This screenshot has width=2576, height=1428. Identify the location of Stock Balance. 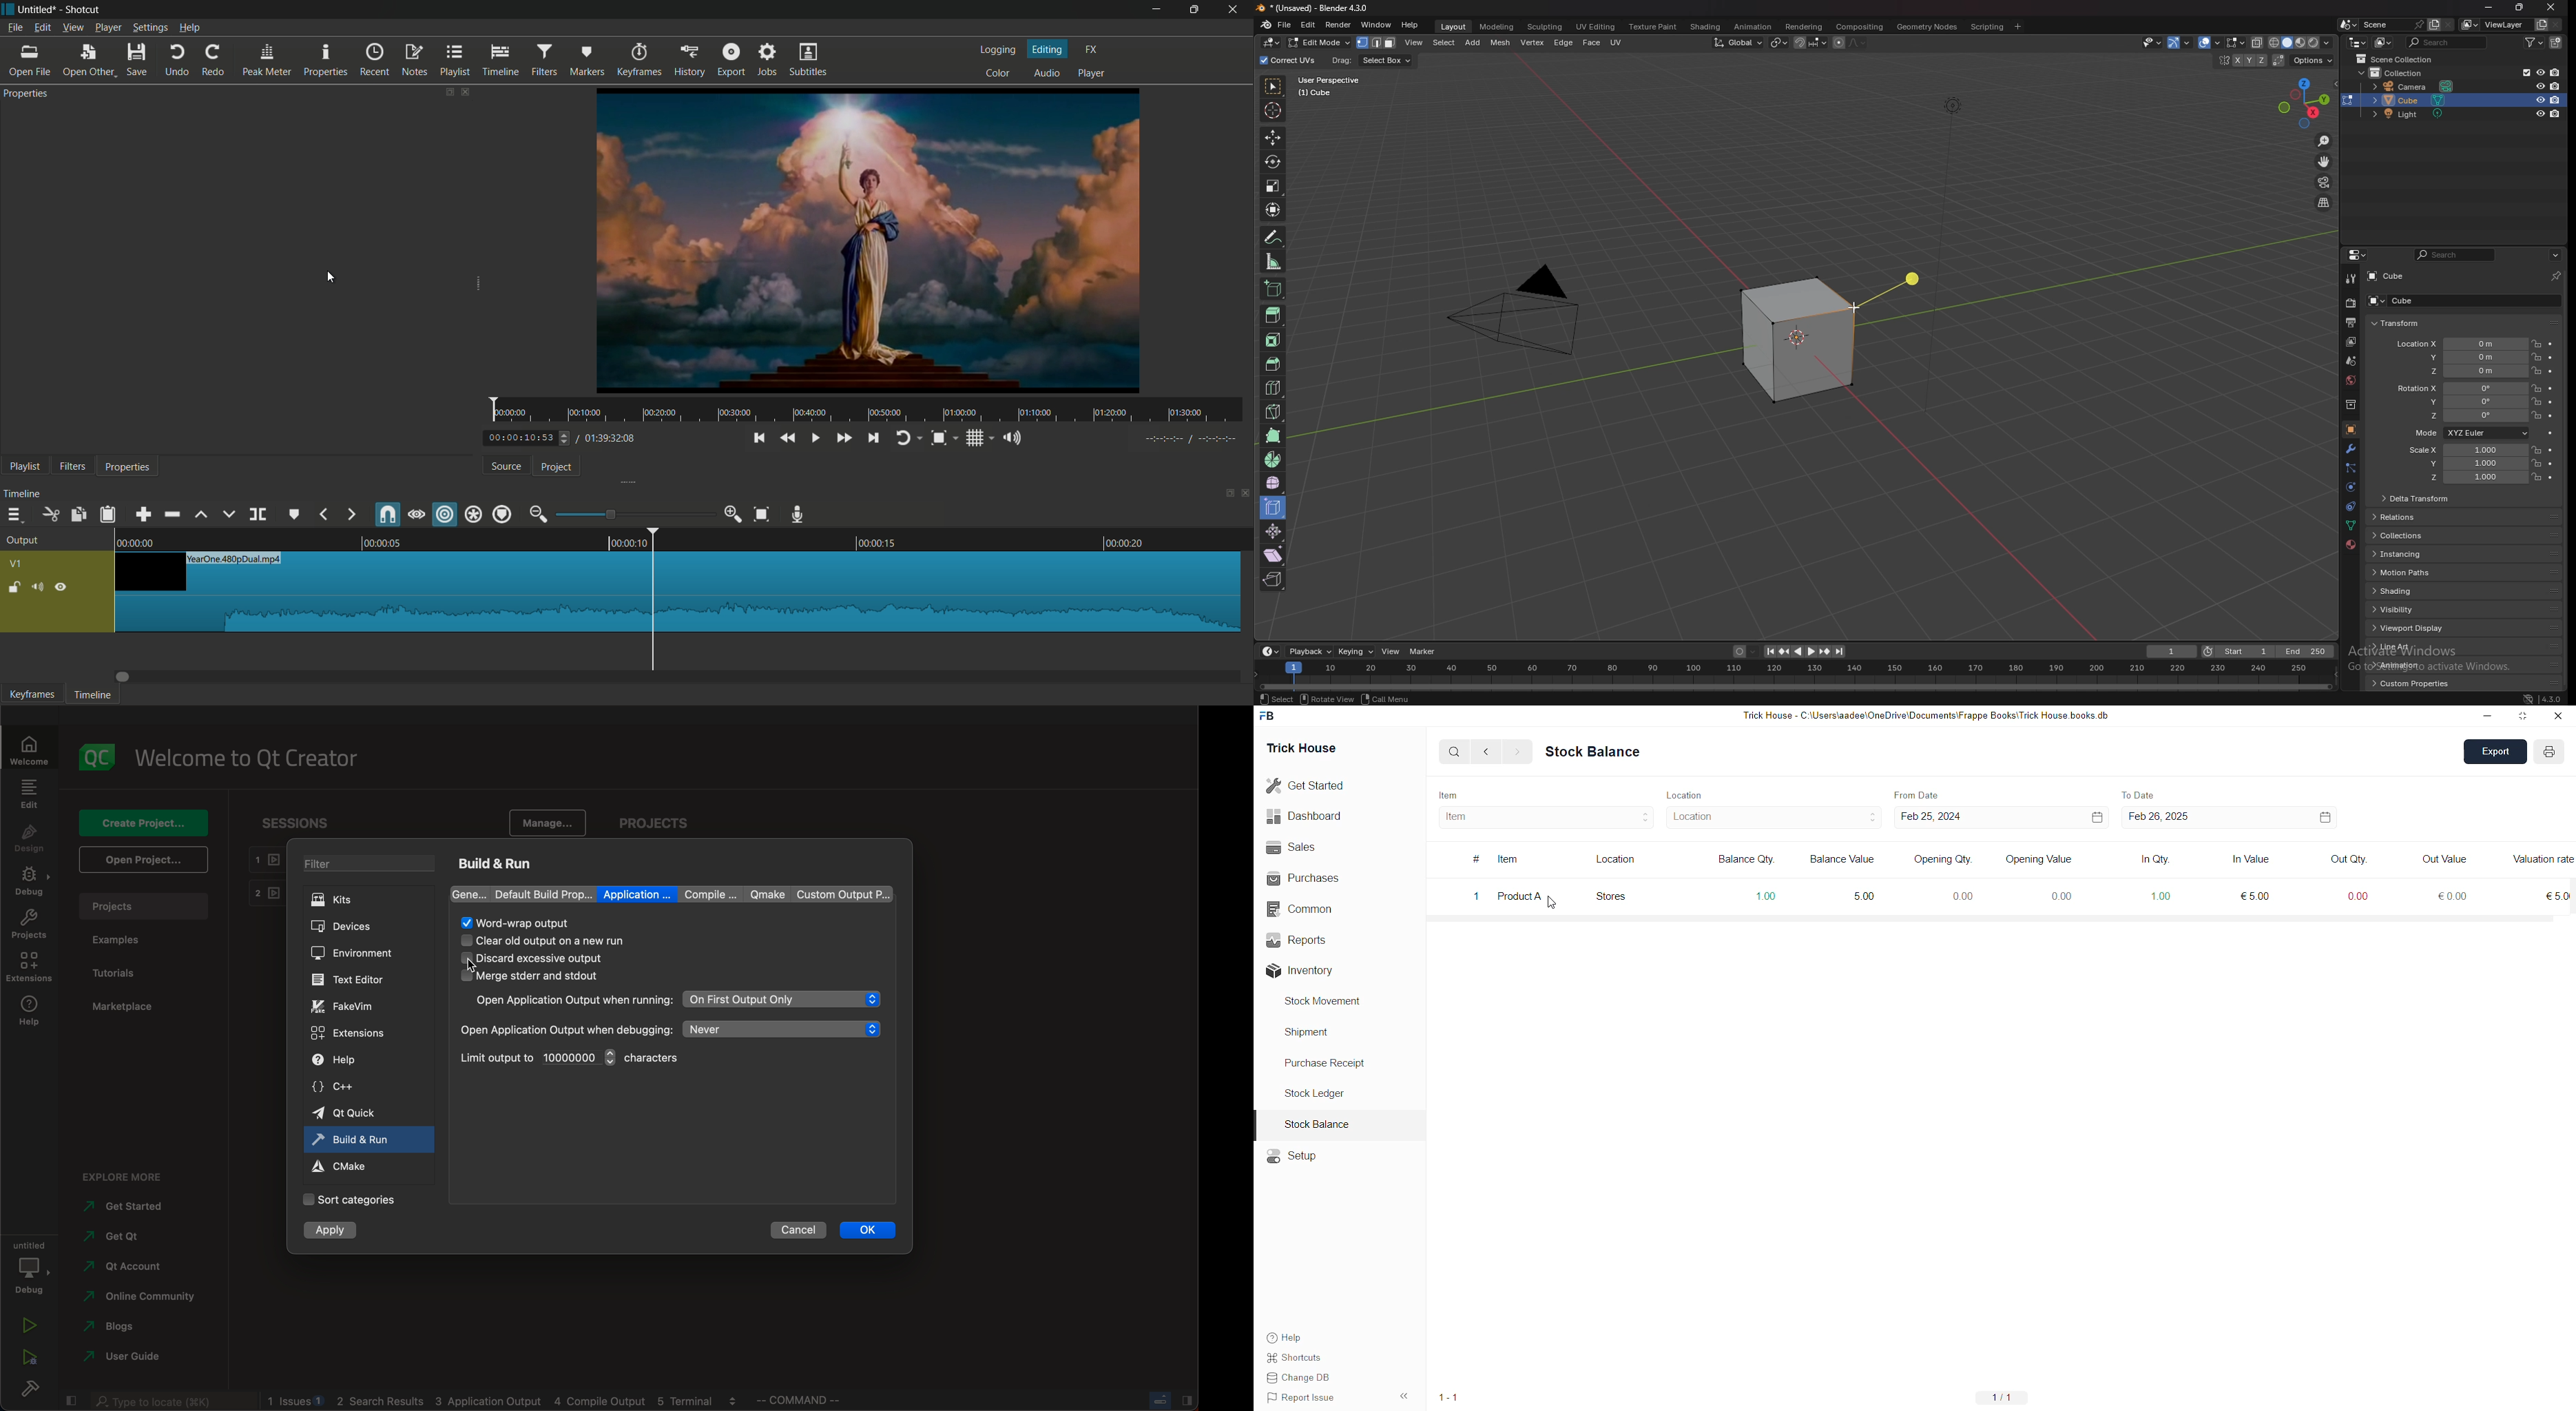
(1320, 1124).